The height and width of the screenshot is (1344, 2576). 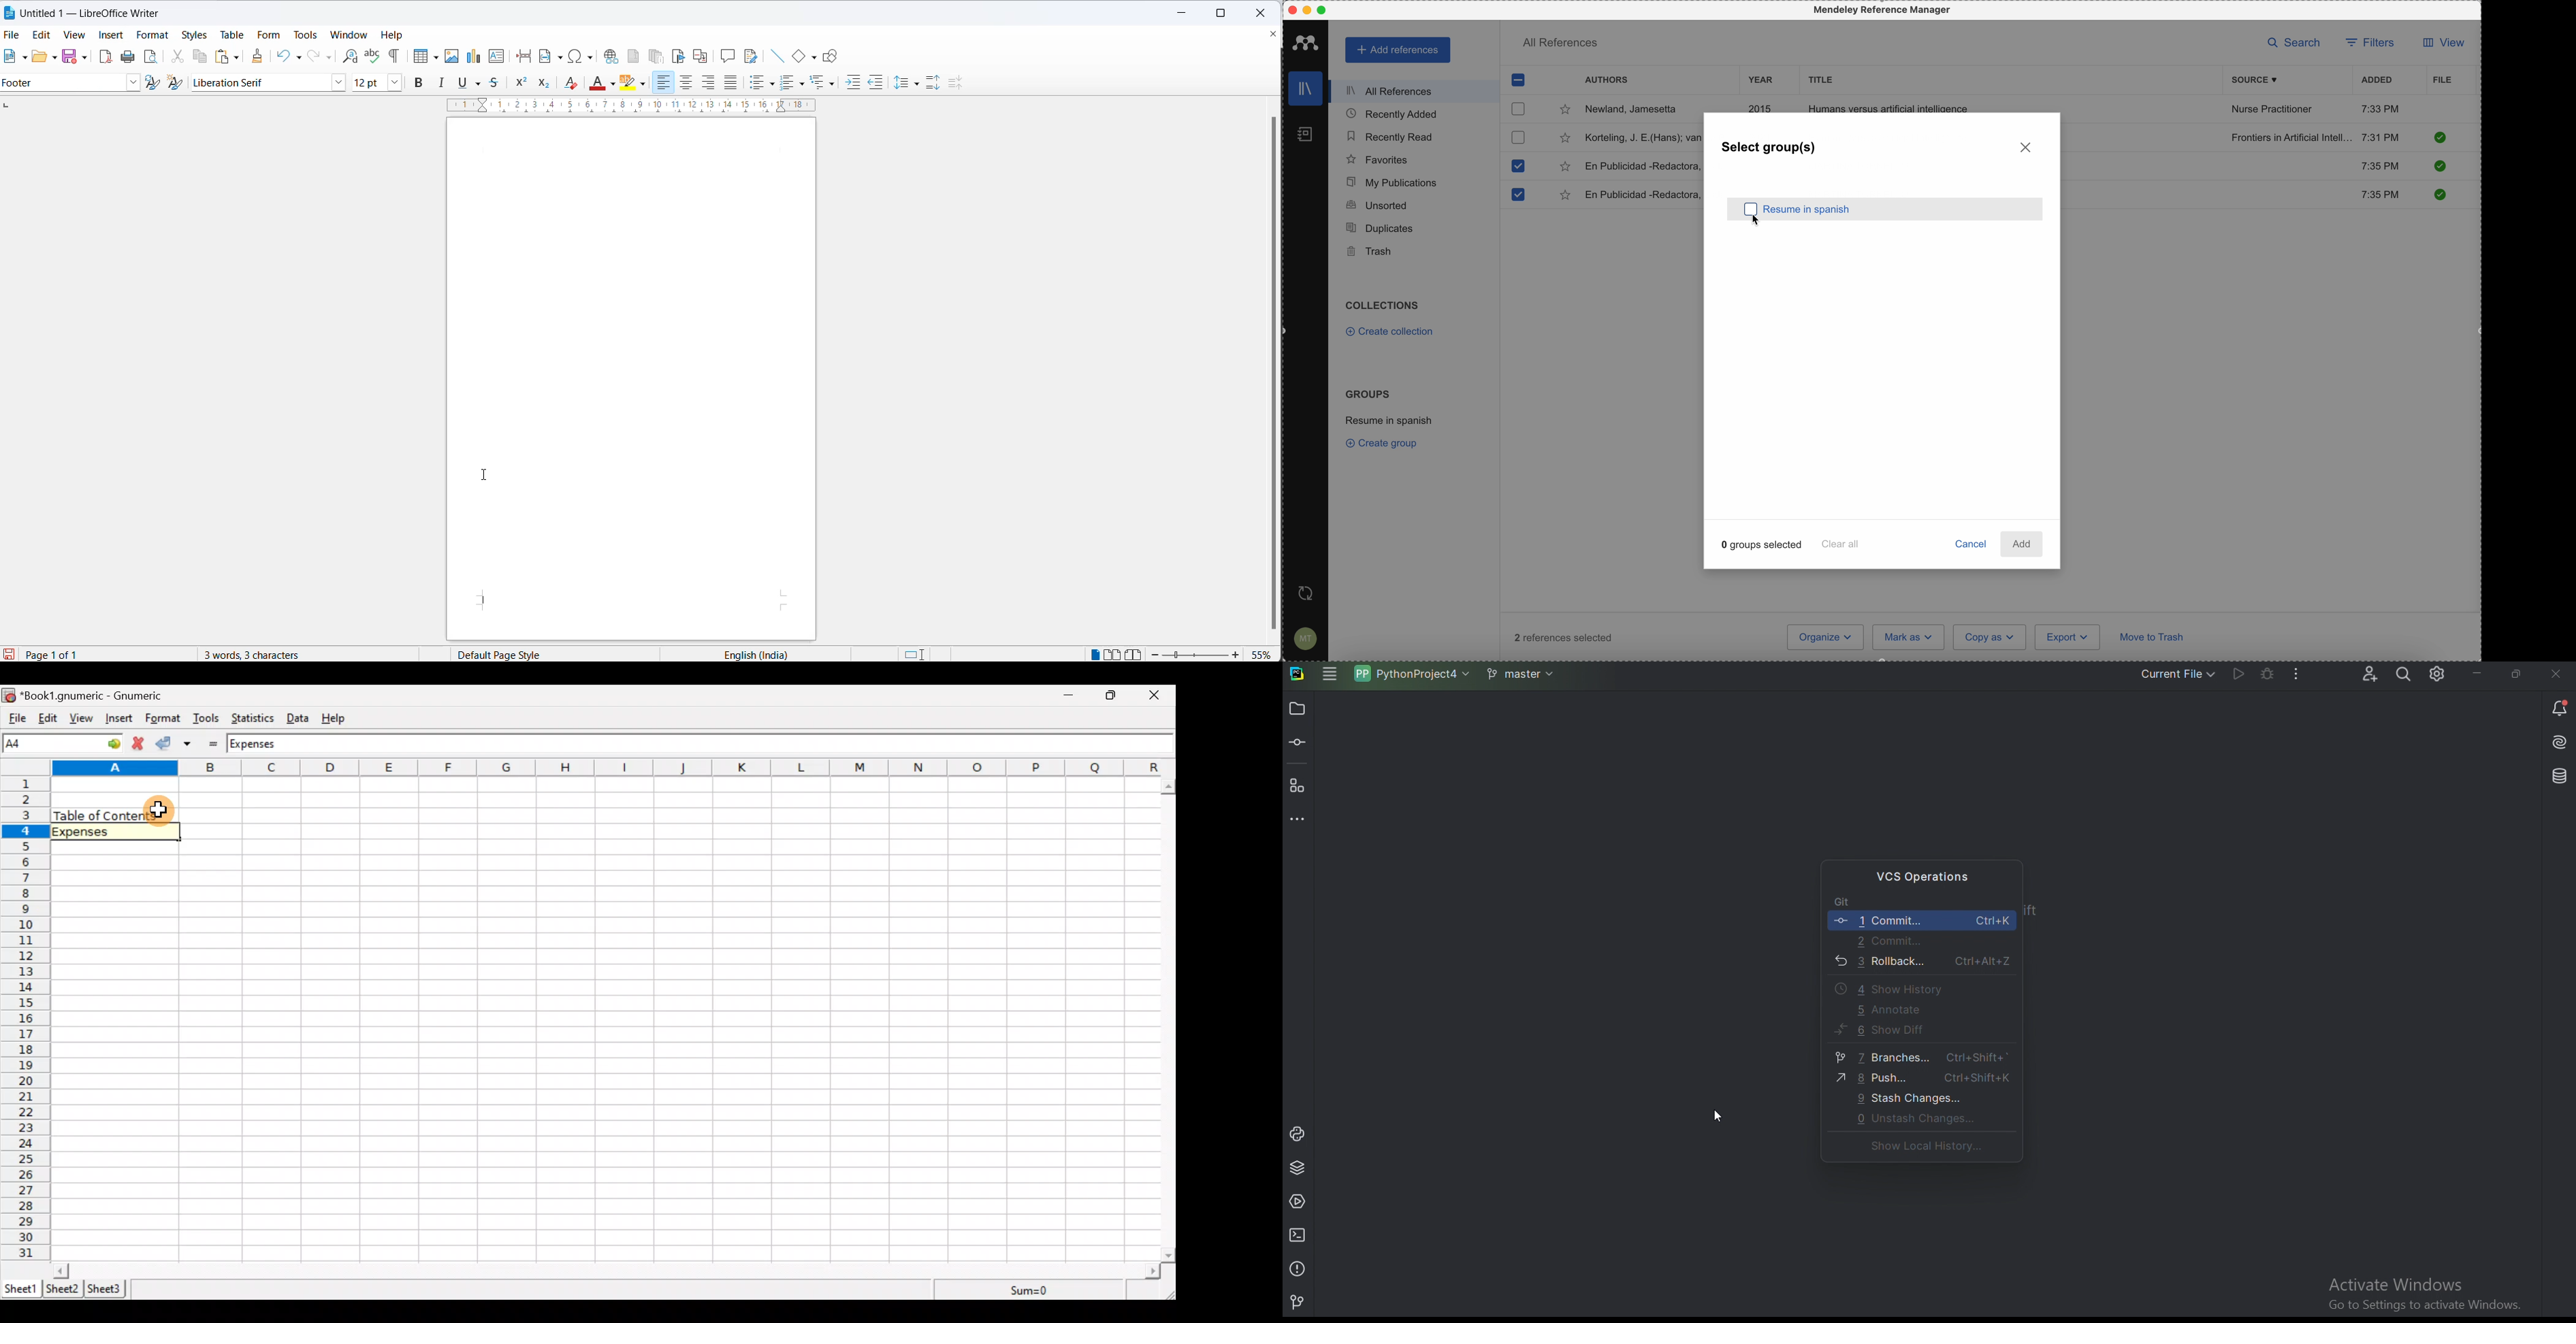 I want to click on recently read, so click(x=1389, y=135).